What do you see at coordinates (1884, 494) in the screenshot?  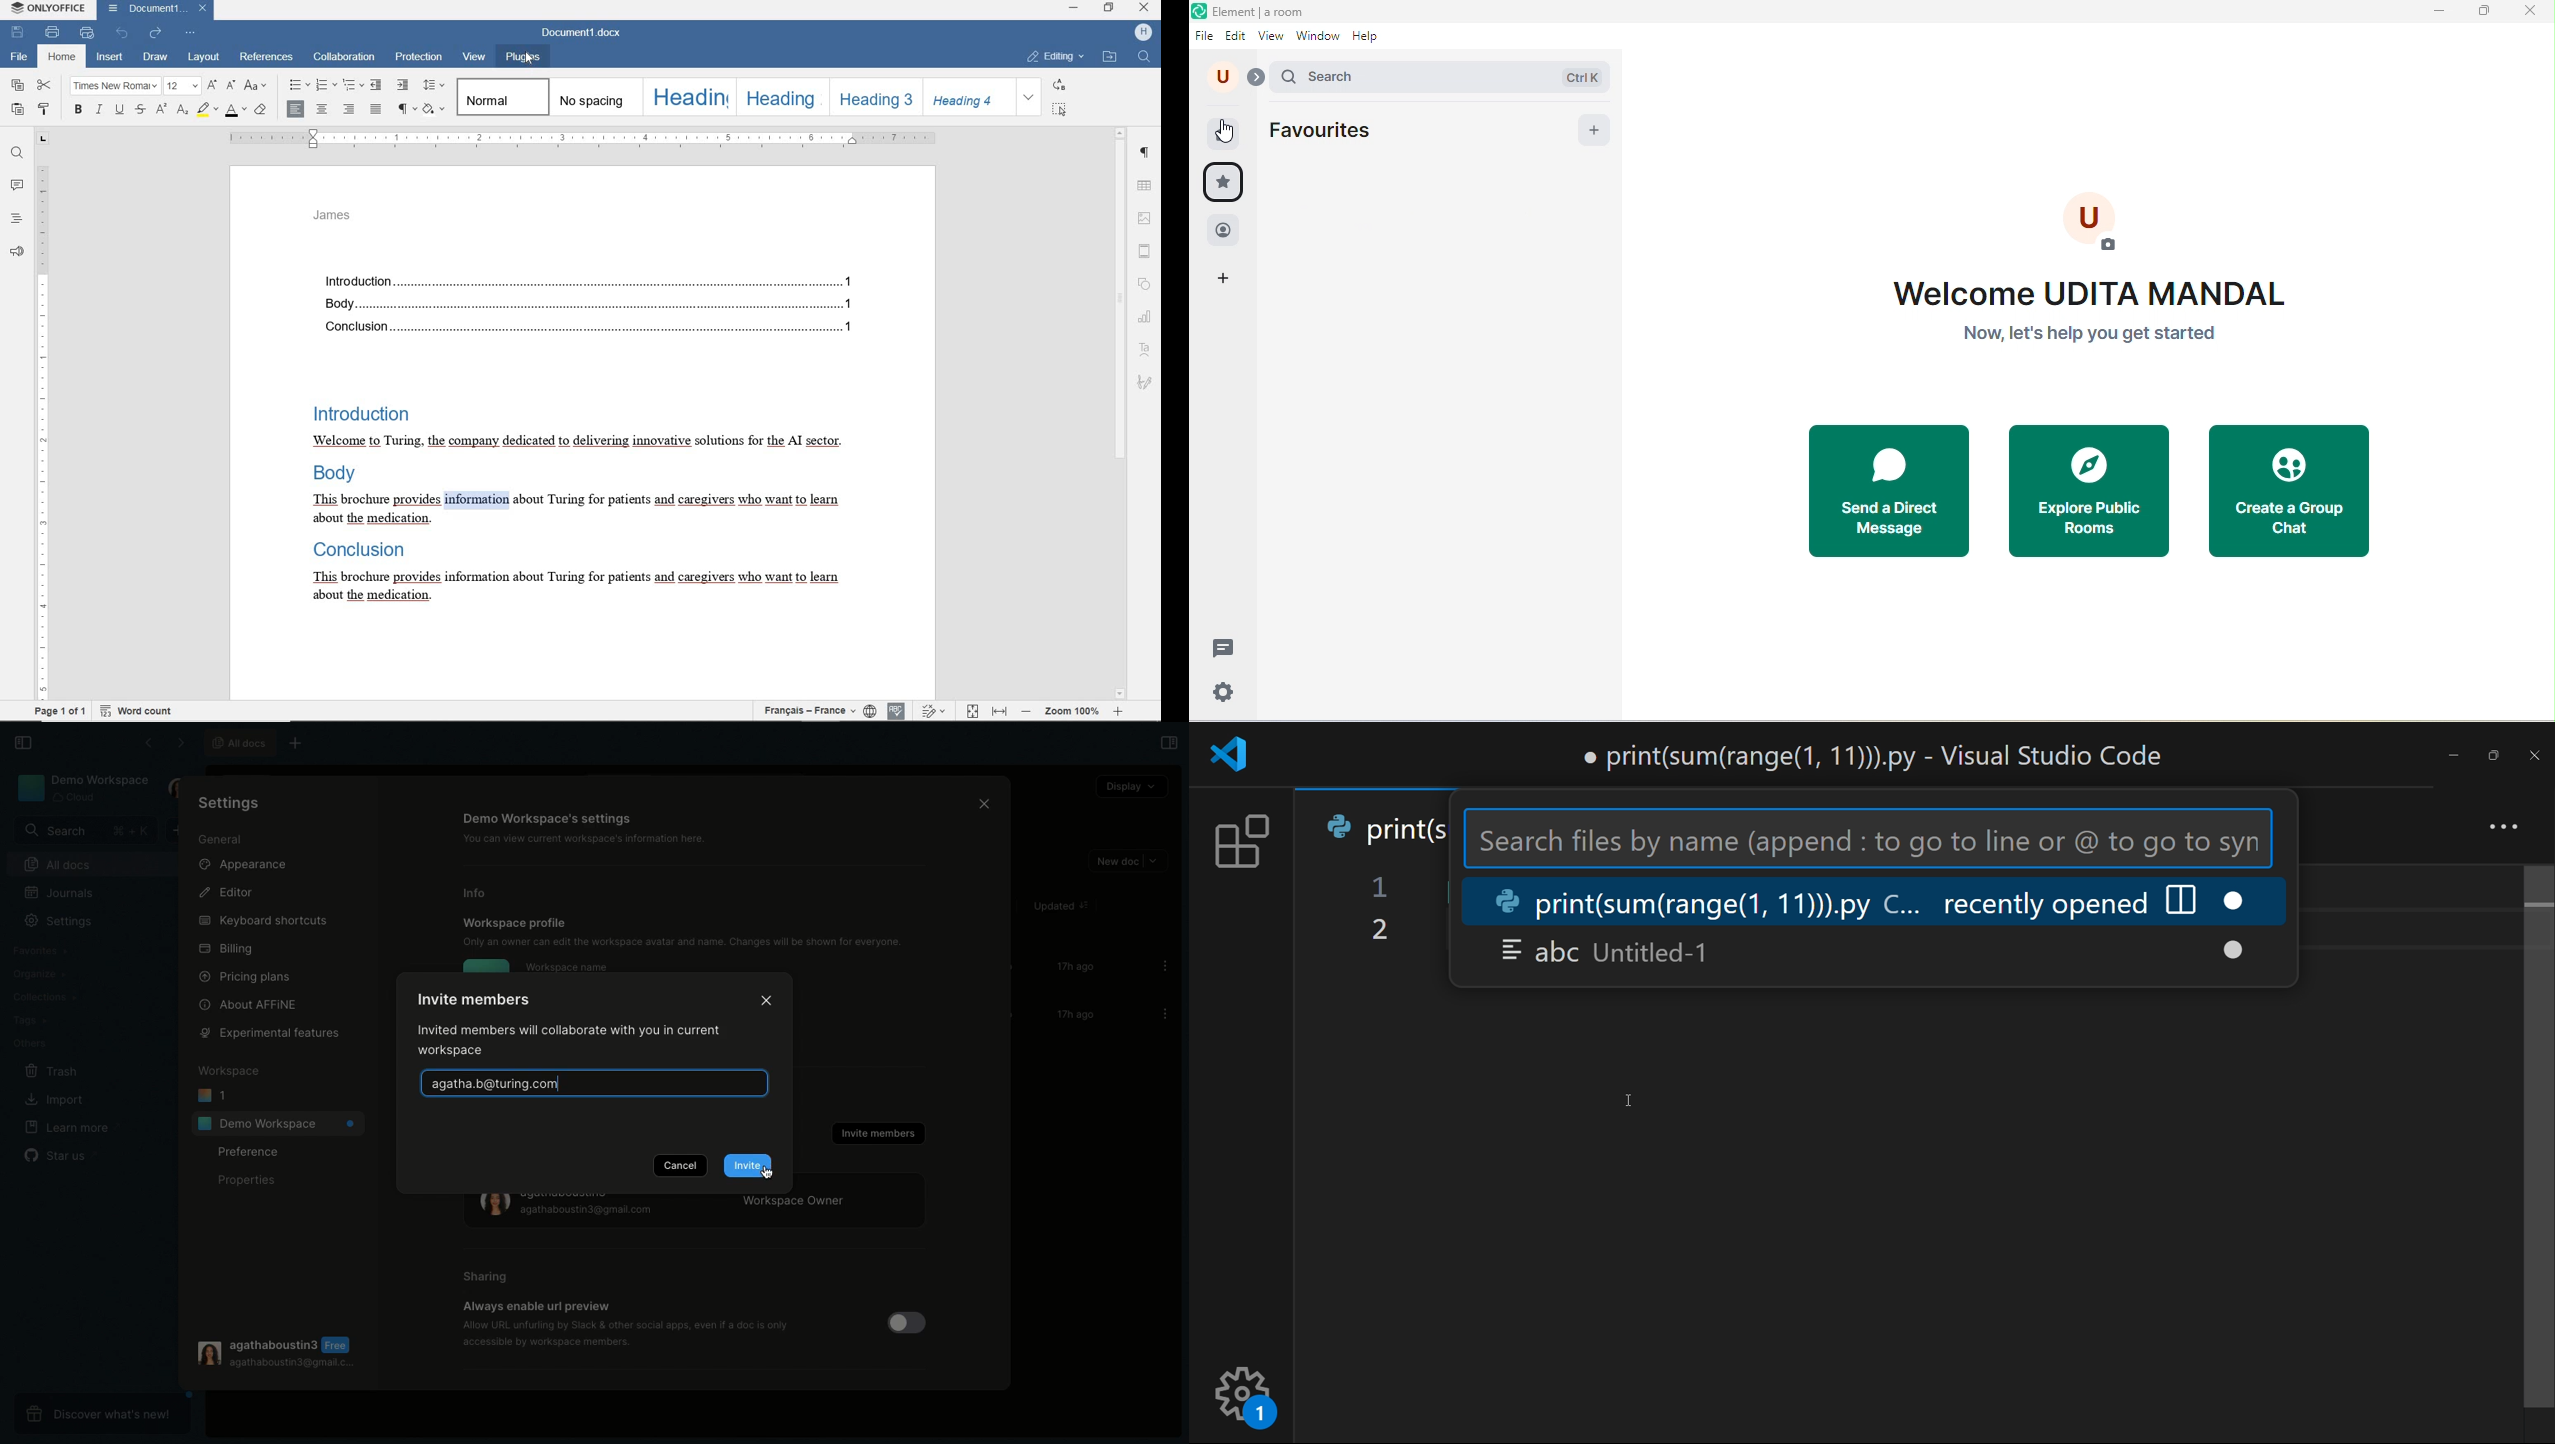 I see `send a direct message` at bounding box center [1884, 494].